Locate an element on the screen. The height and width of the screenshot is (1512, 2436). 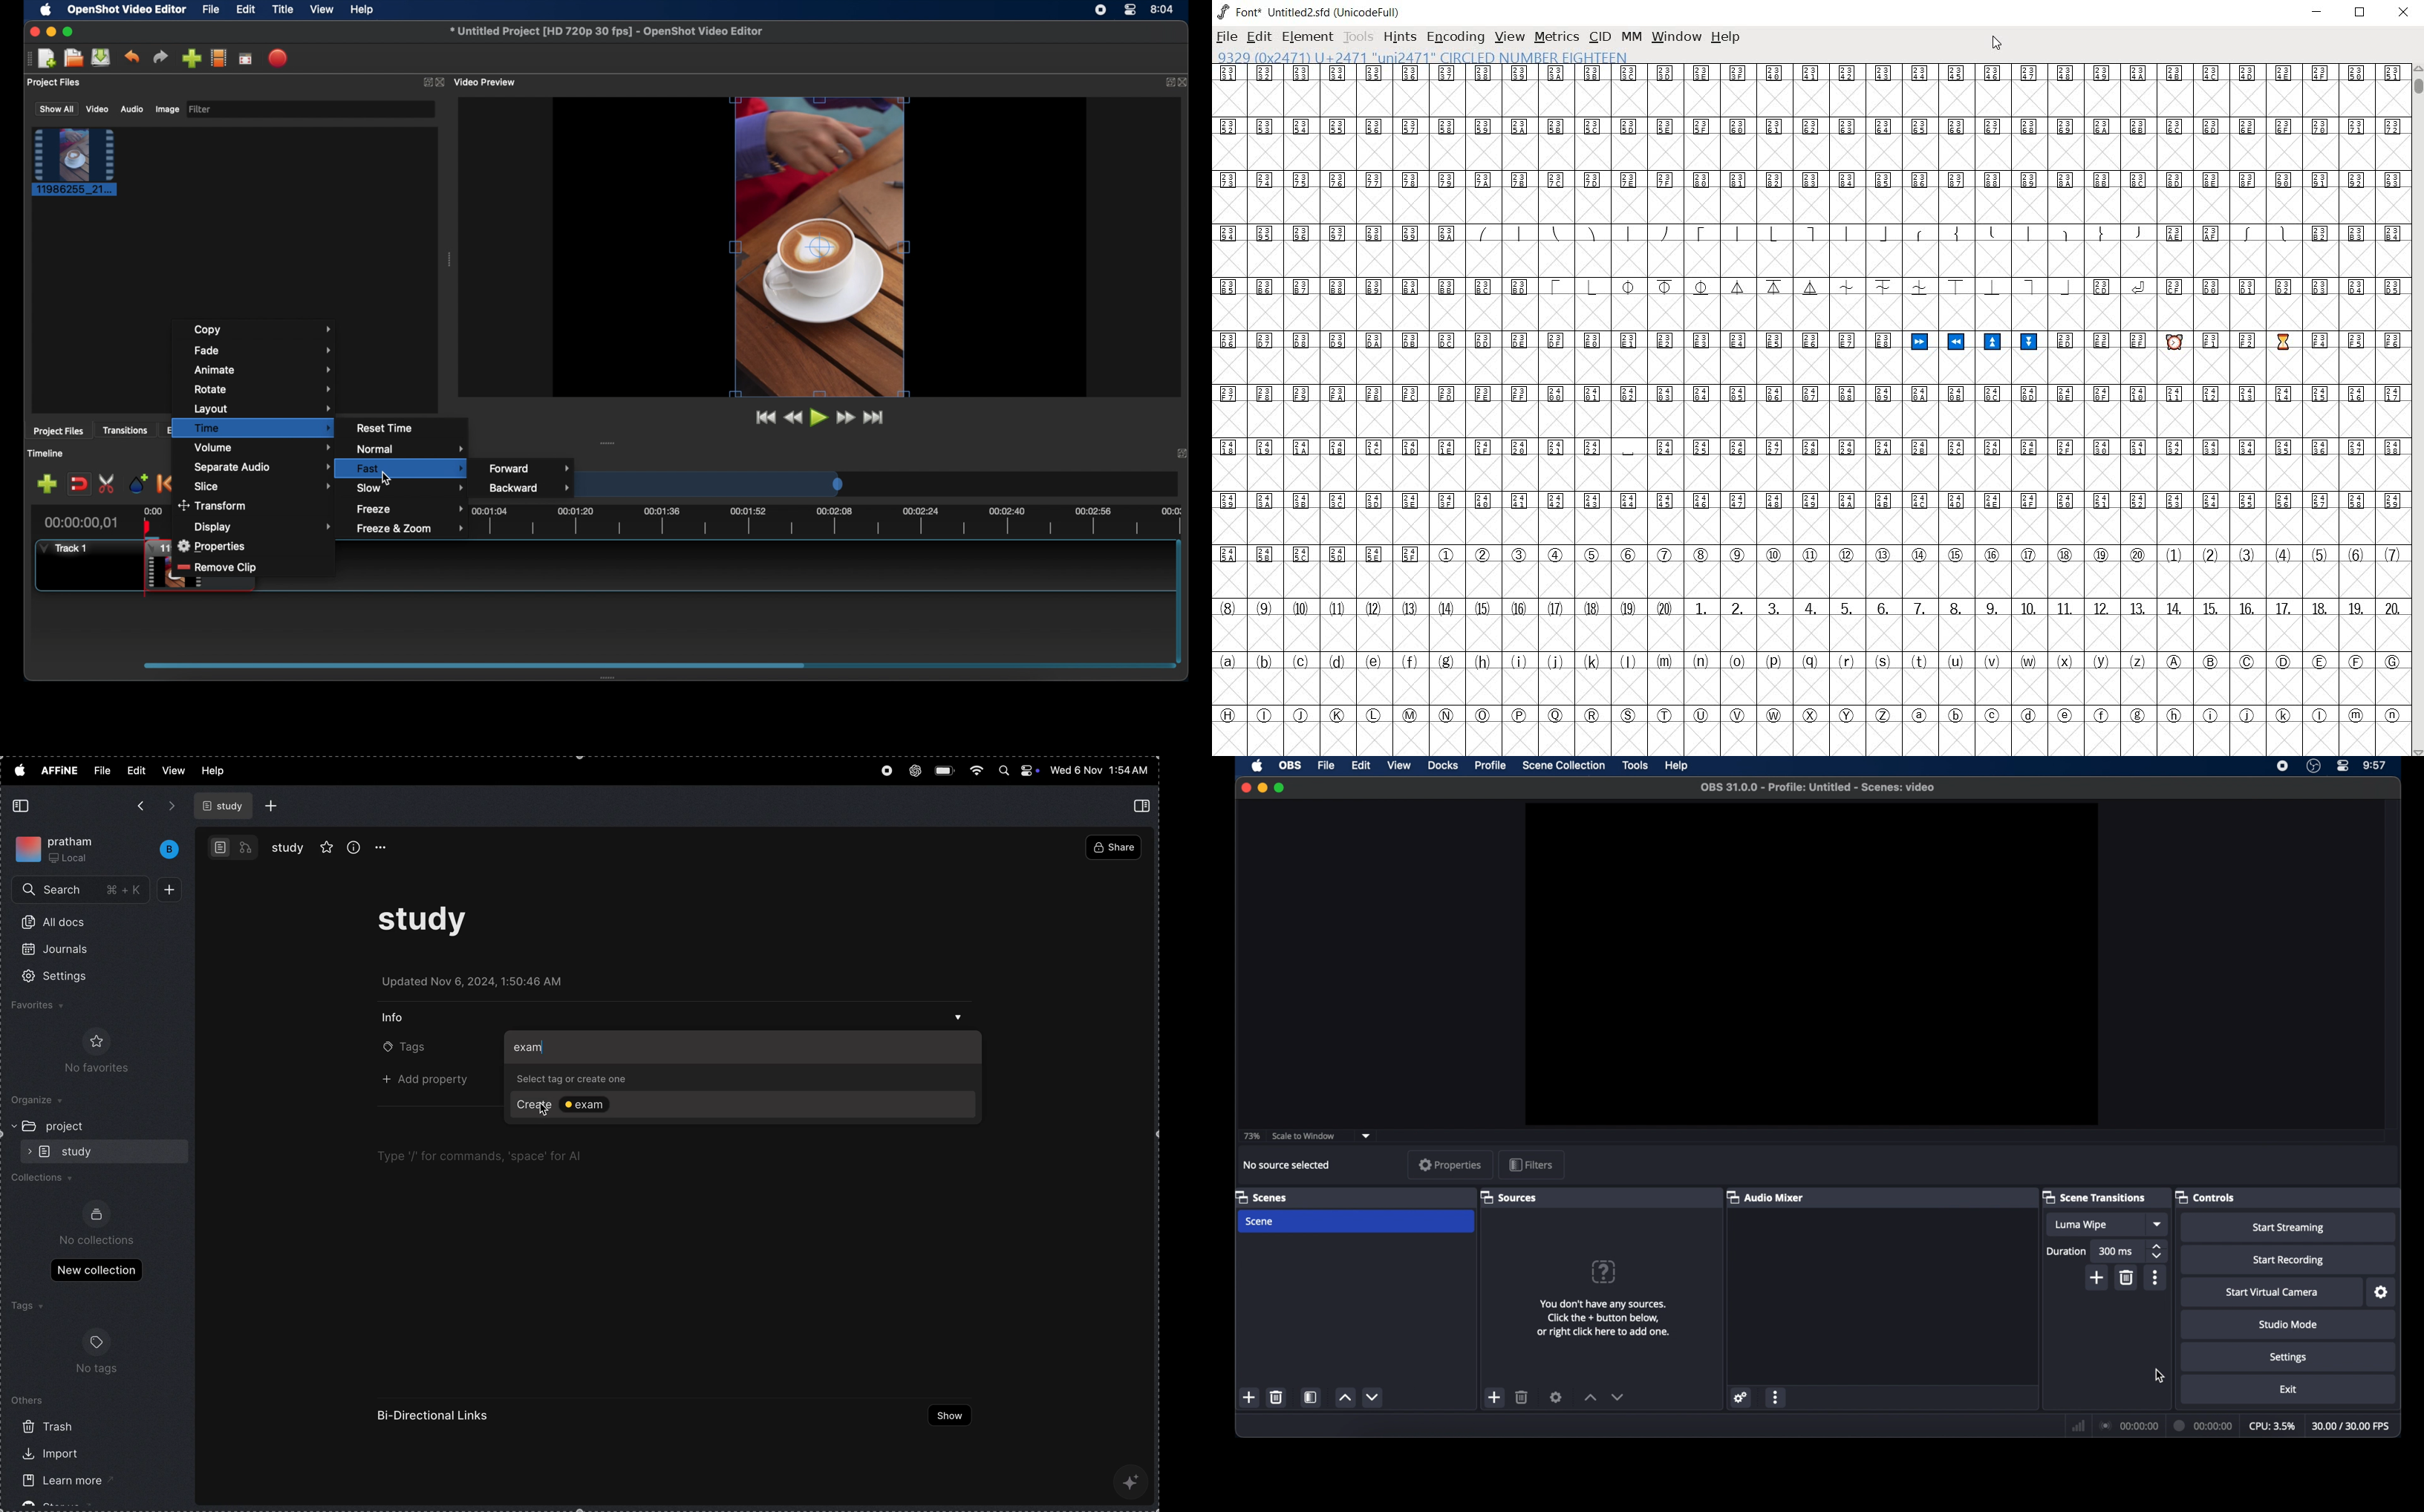
scene collection is located at coordinates (1565, 765).